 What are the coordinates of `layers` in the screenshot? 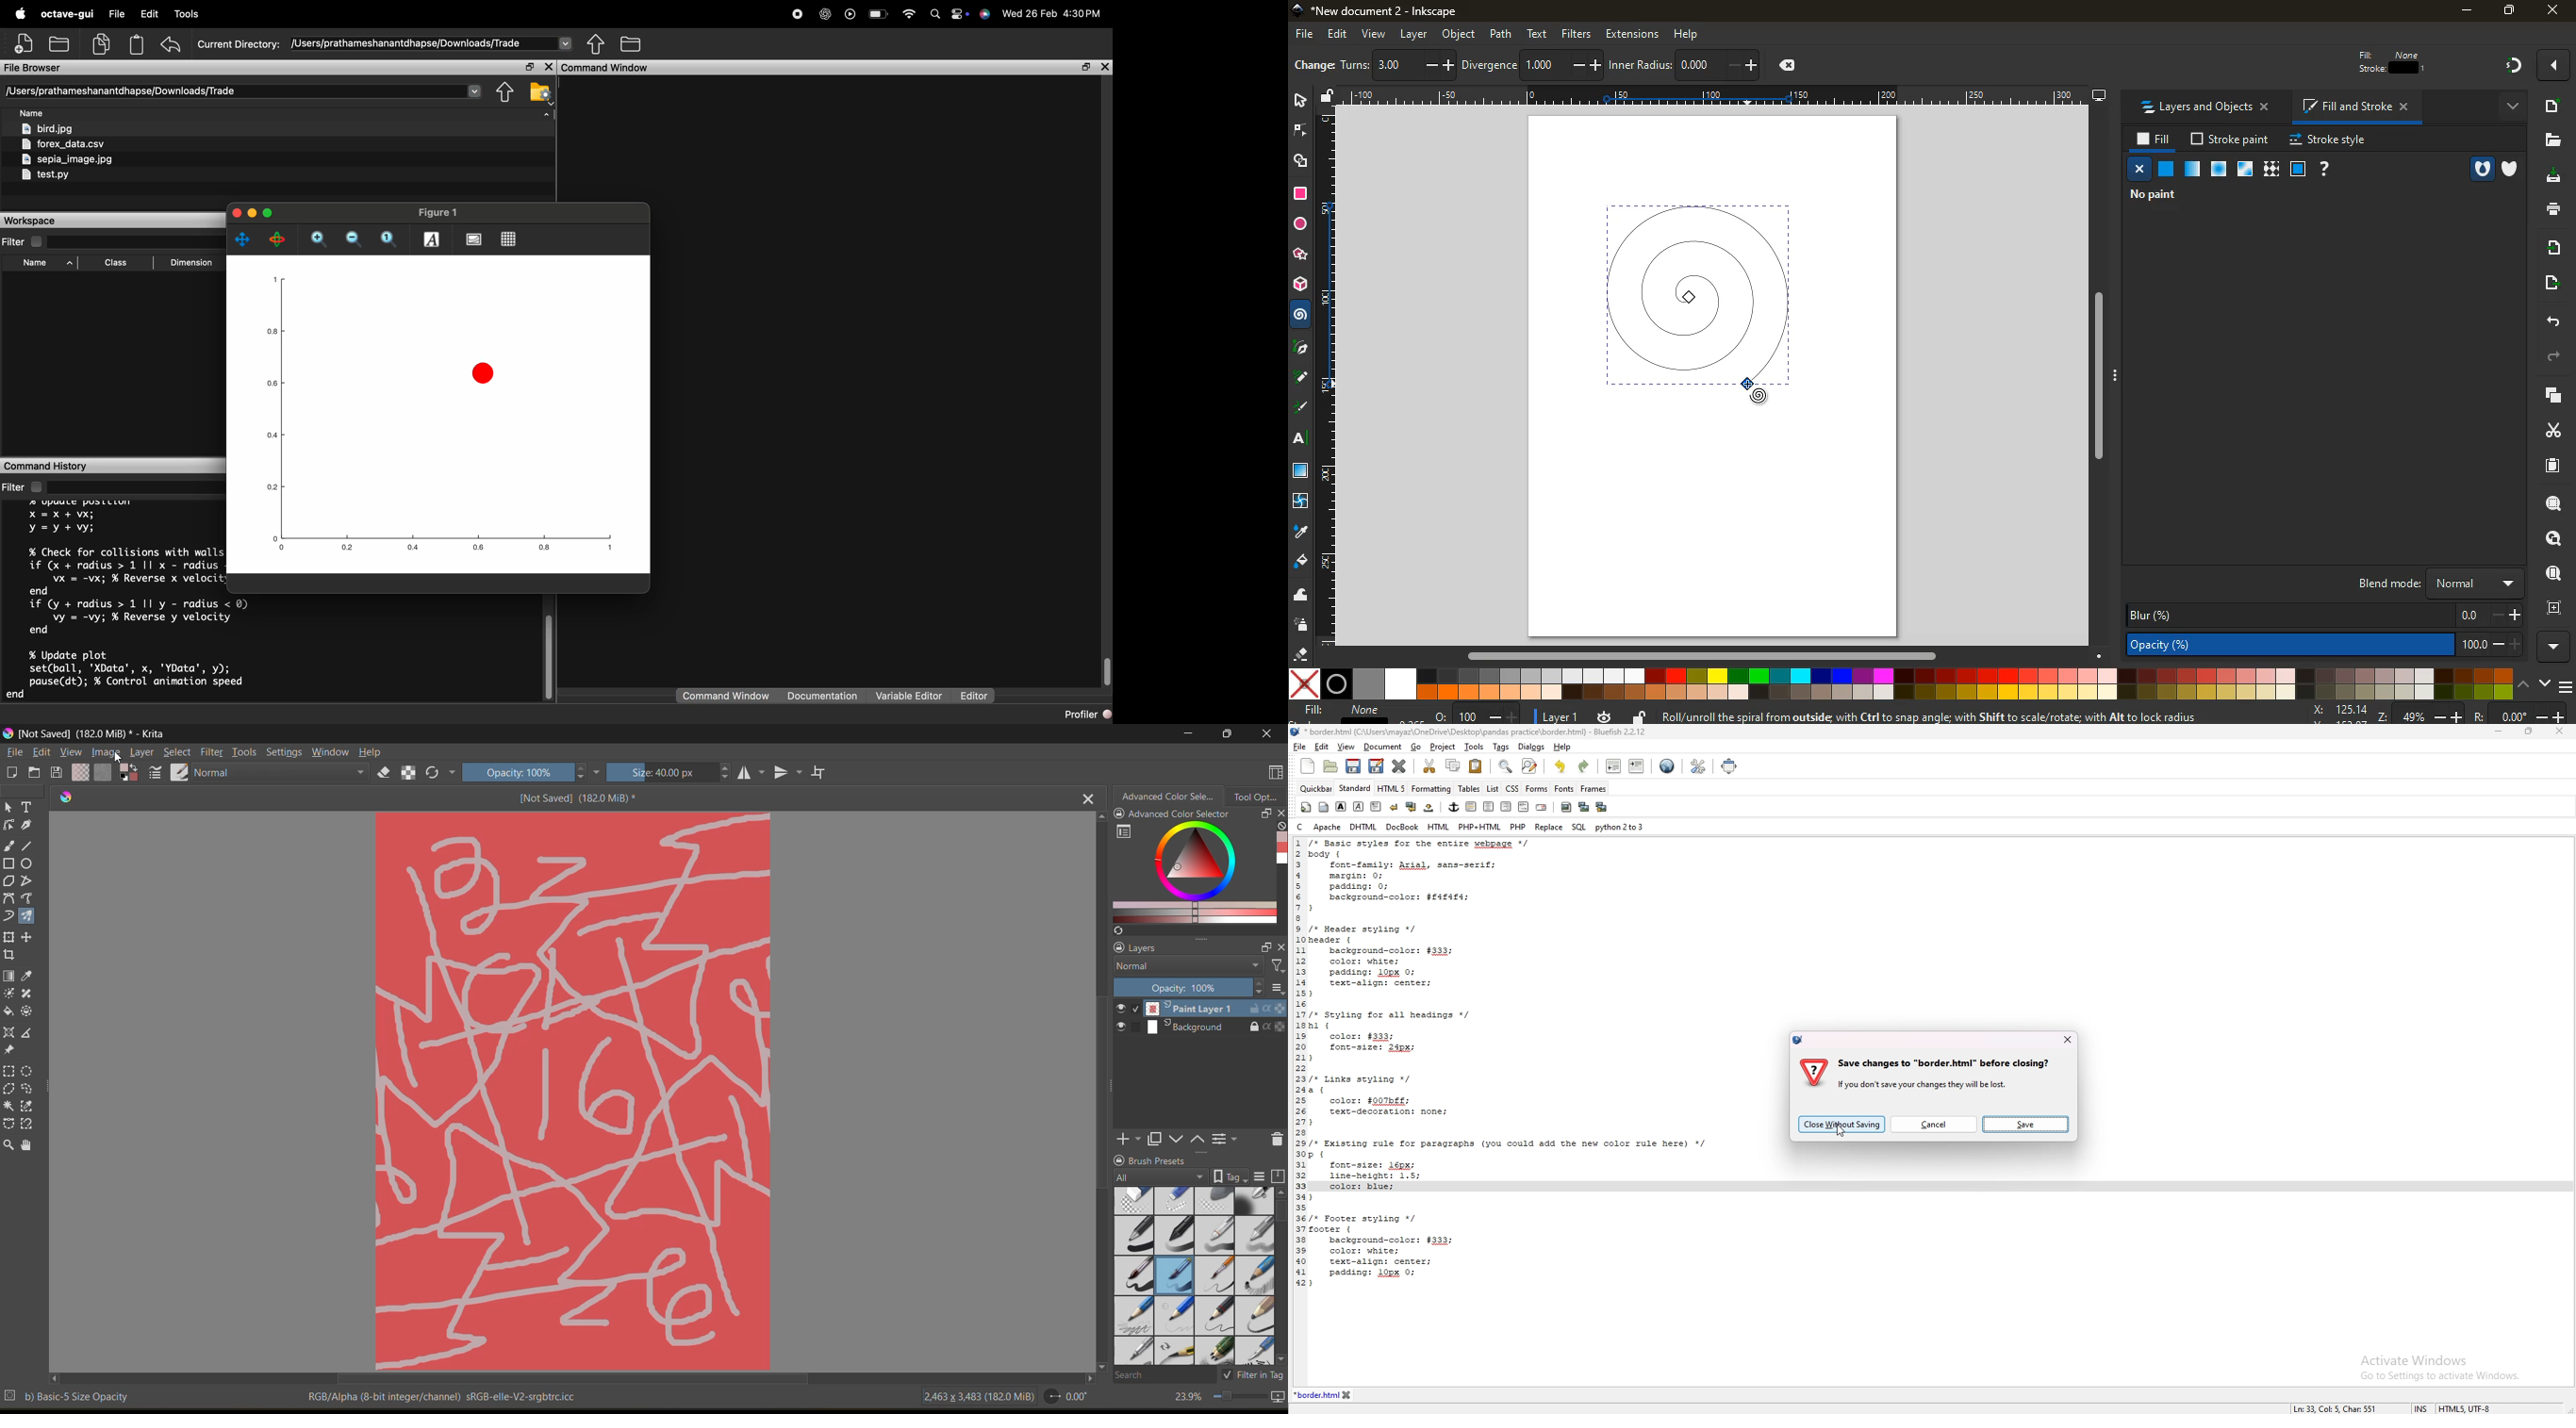 It's located at (2549, 399).